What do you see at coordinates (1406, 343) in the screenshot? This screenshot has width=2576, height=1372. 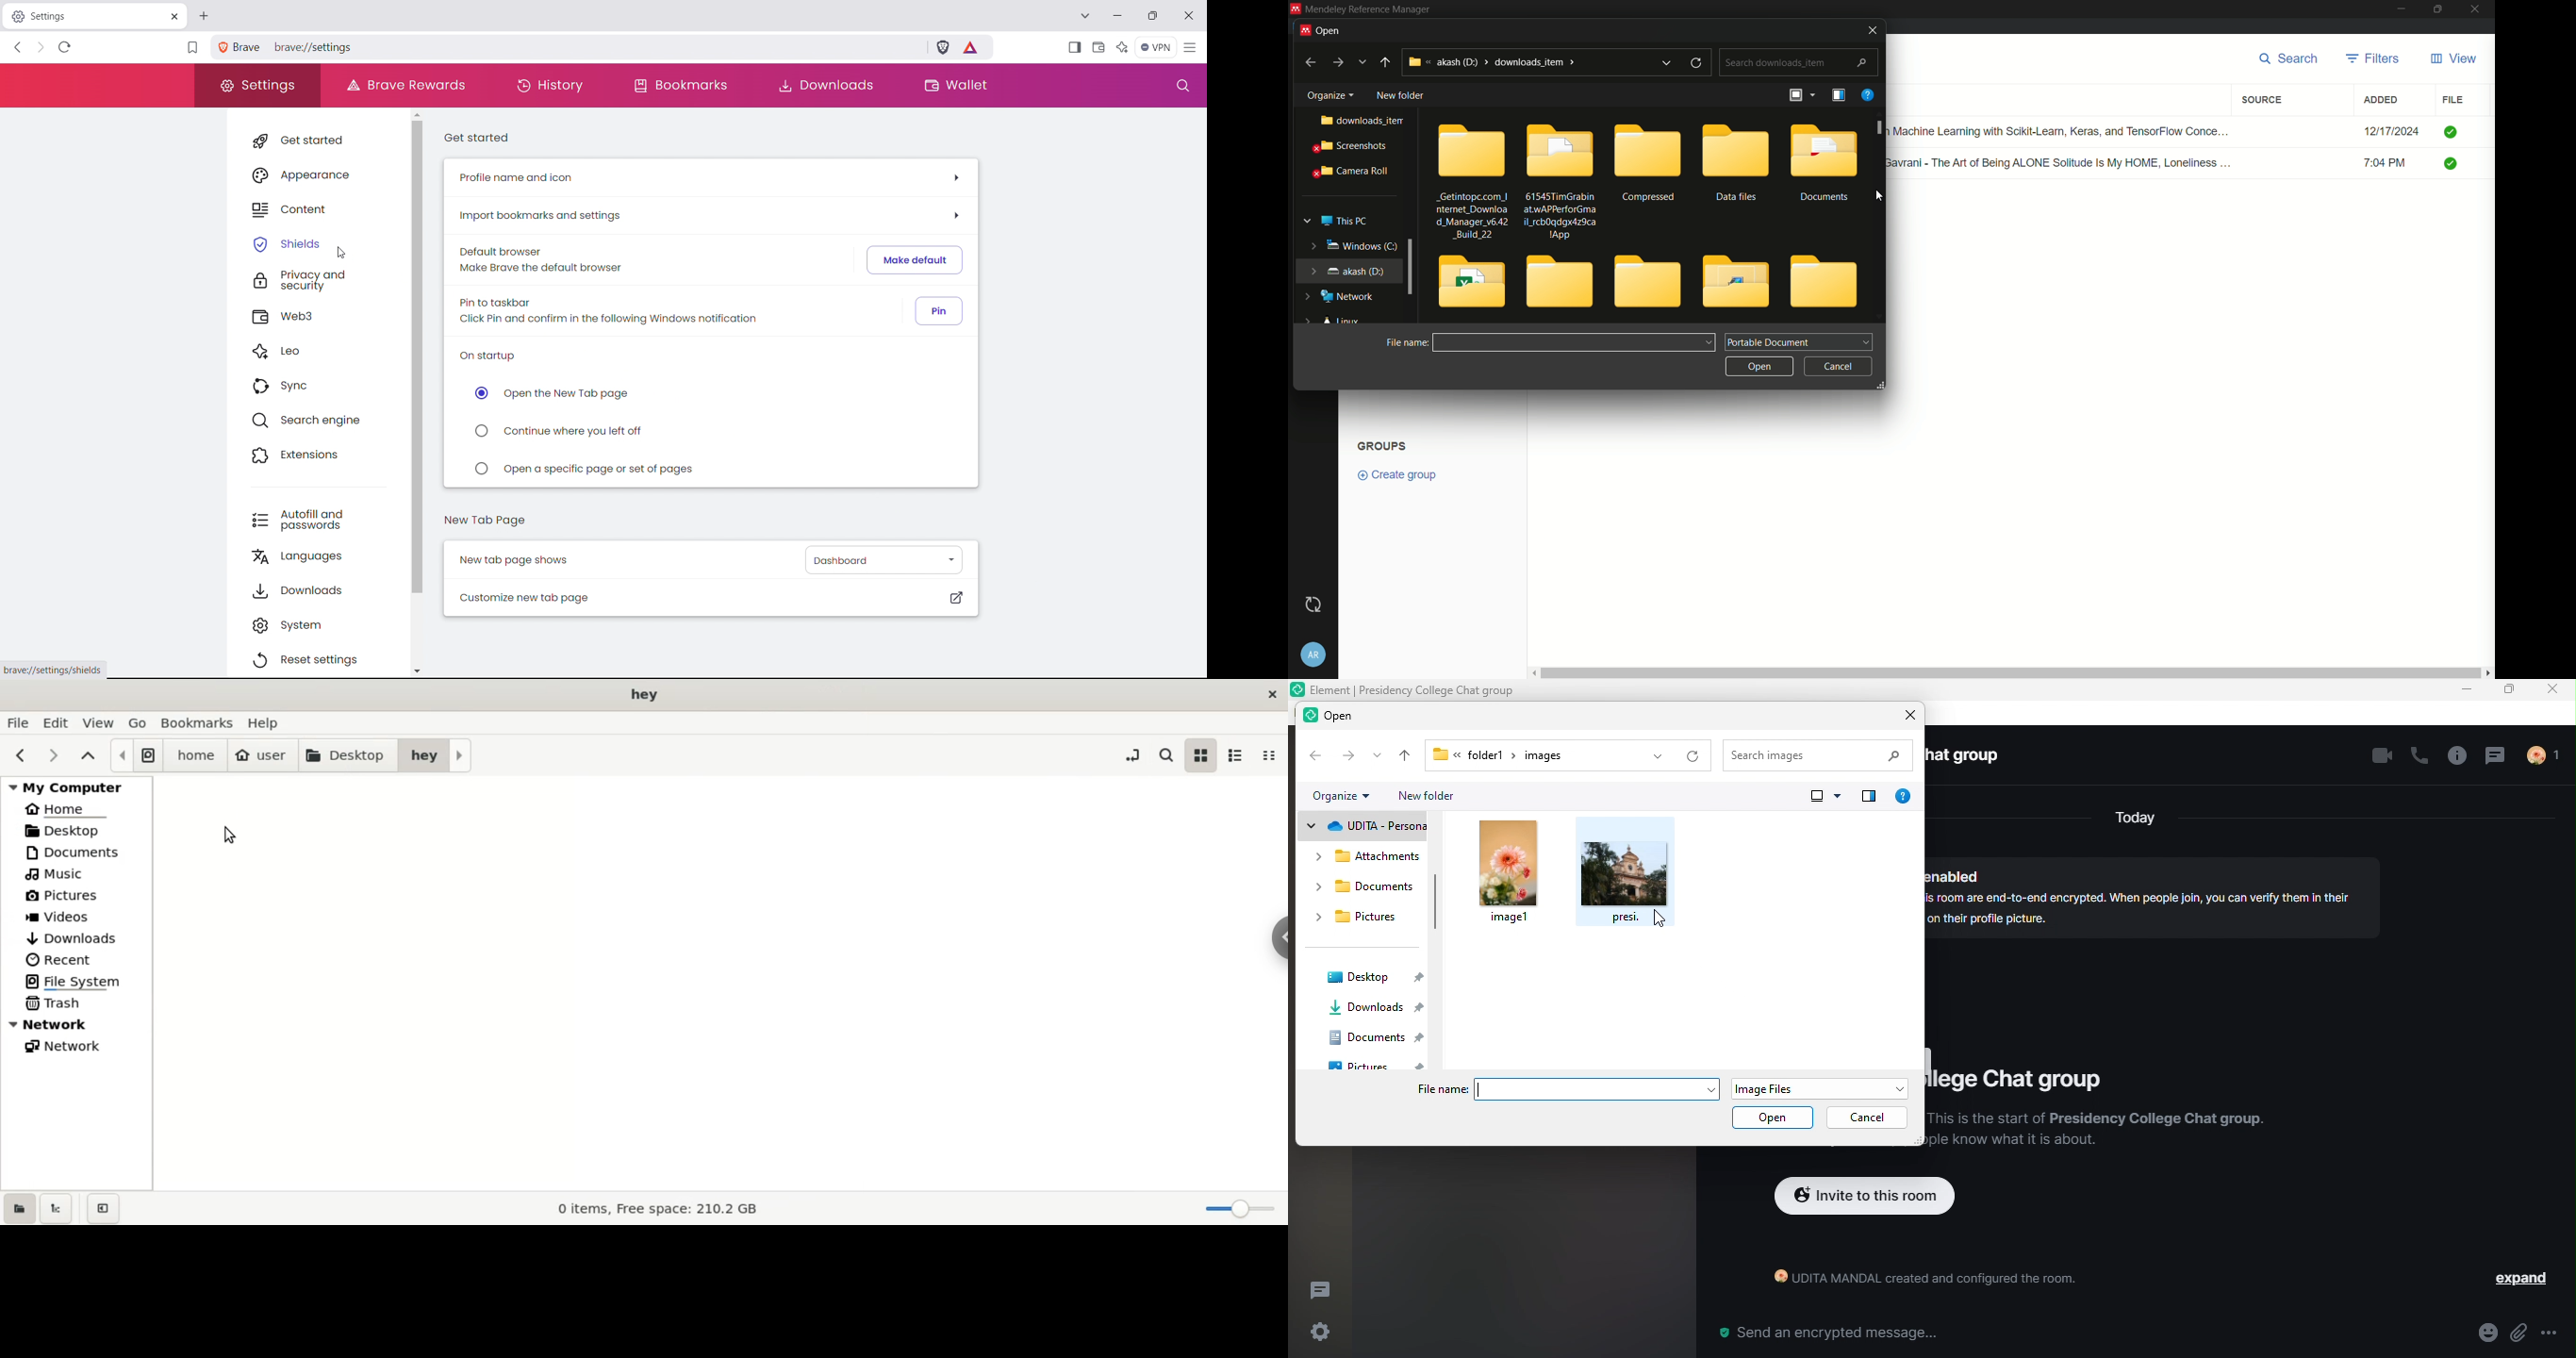 I see `file name: ` at bounding box center [1406, 343].